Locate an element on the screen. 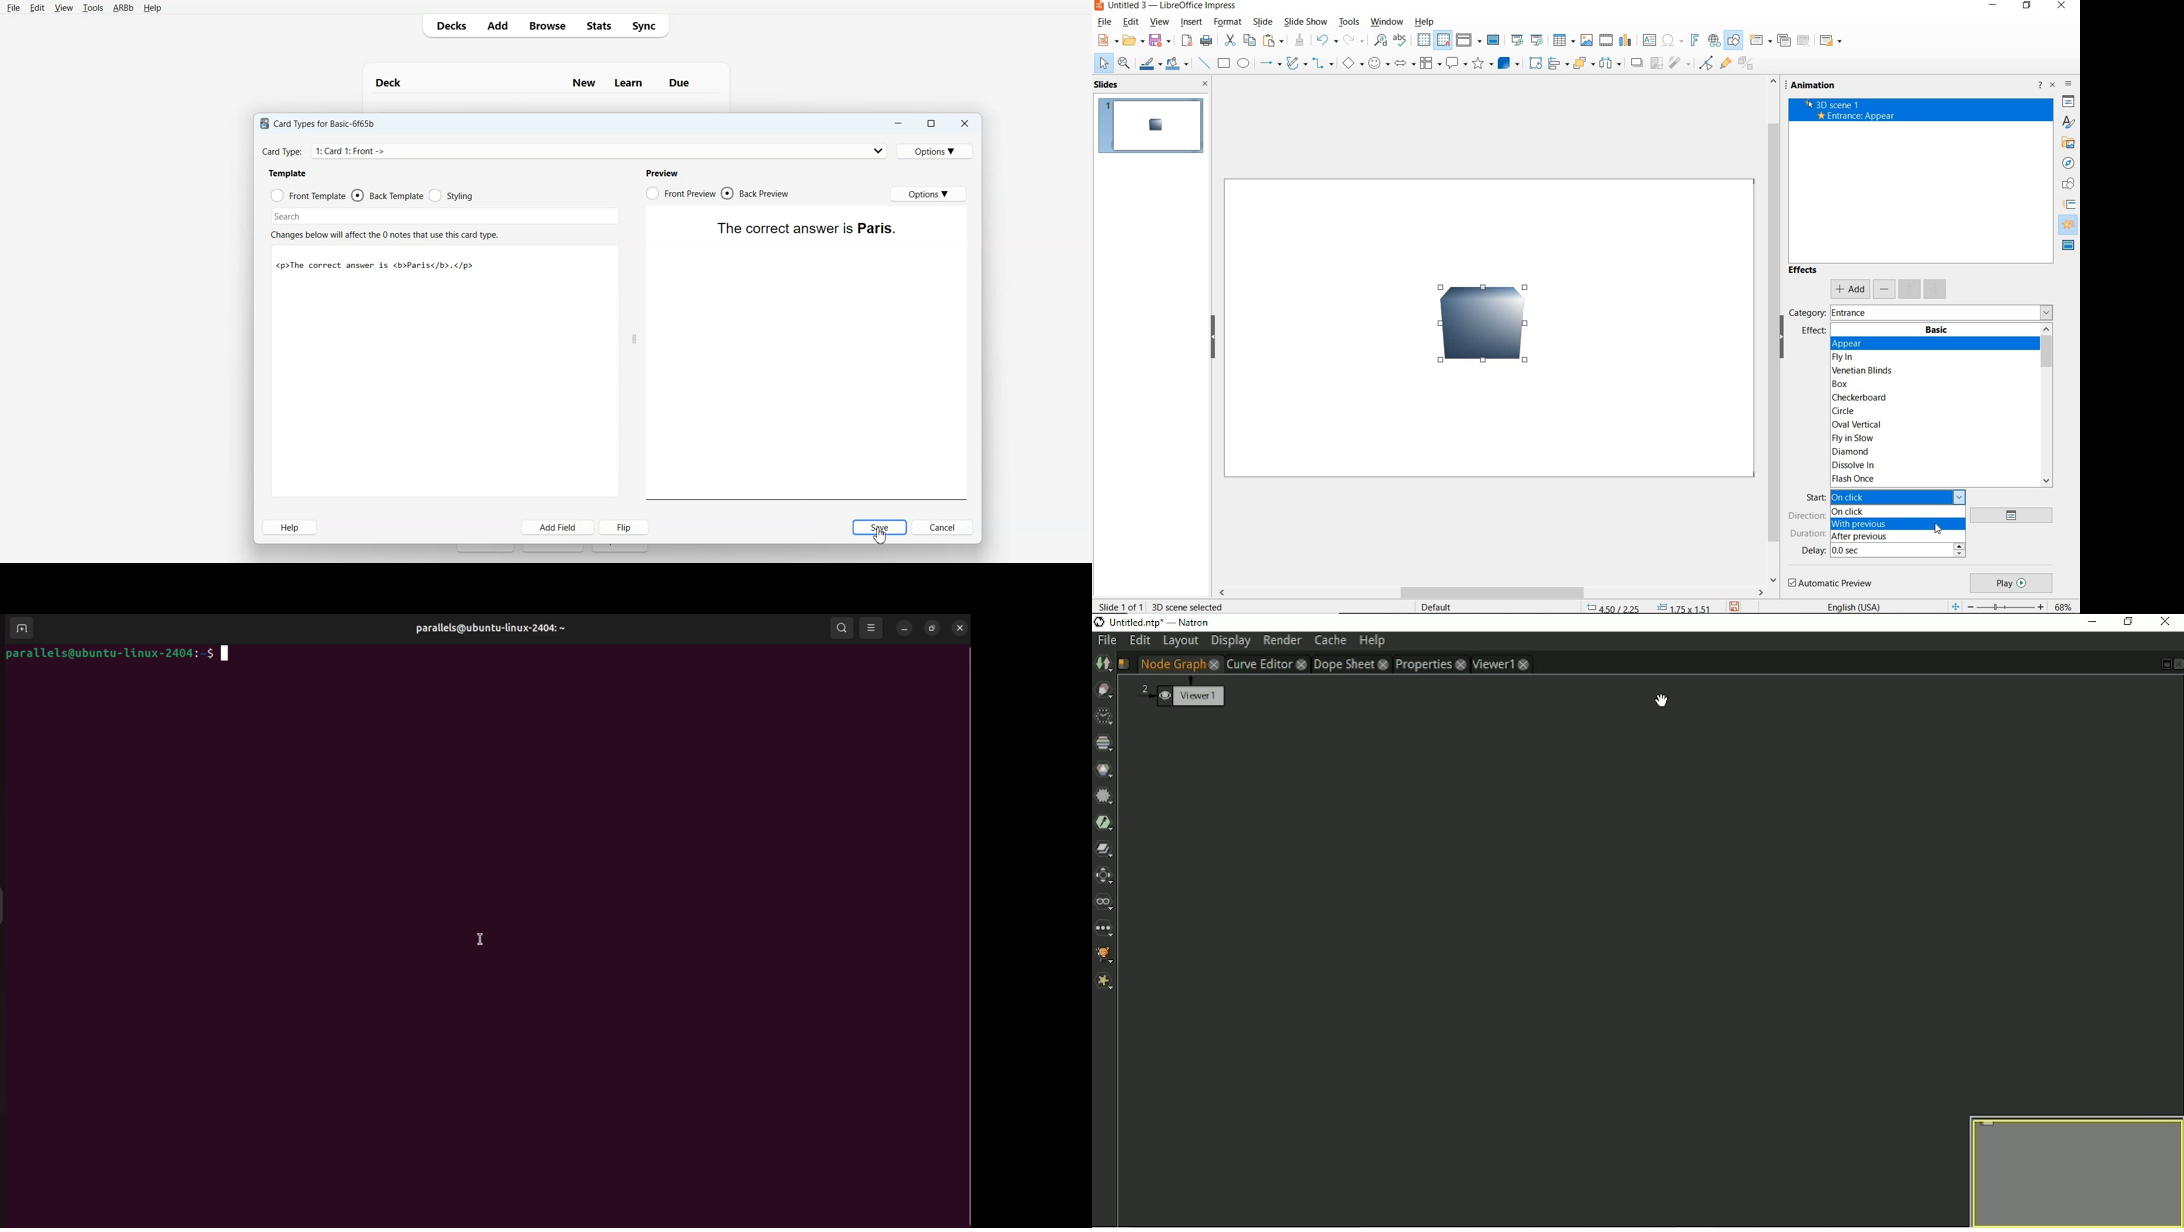 This screenshot has height=1232, width=2184. Drag handle is located at coordinates (634, 339).